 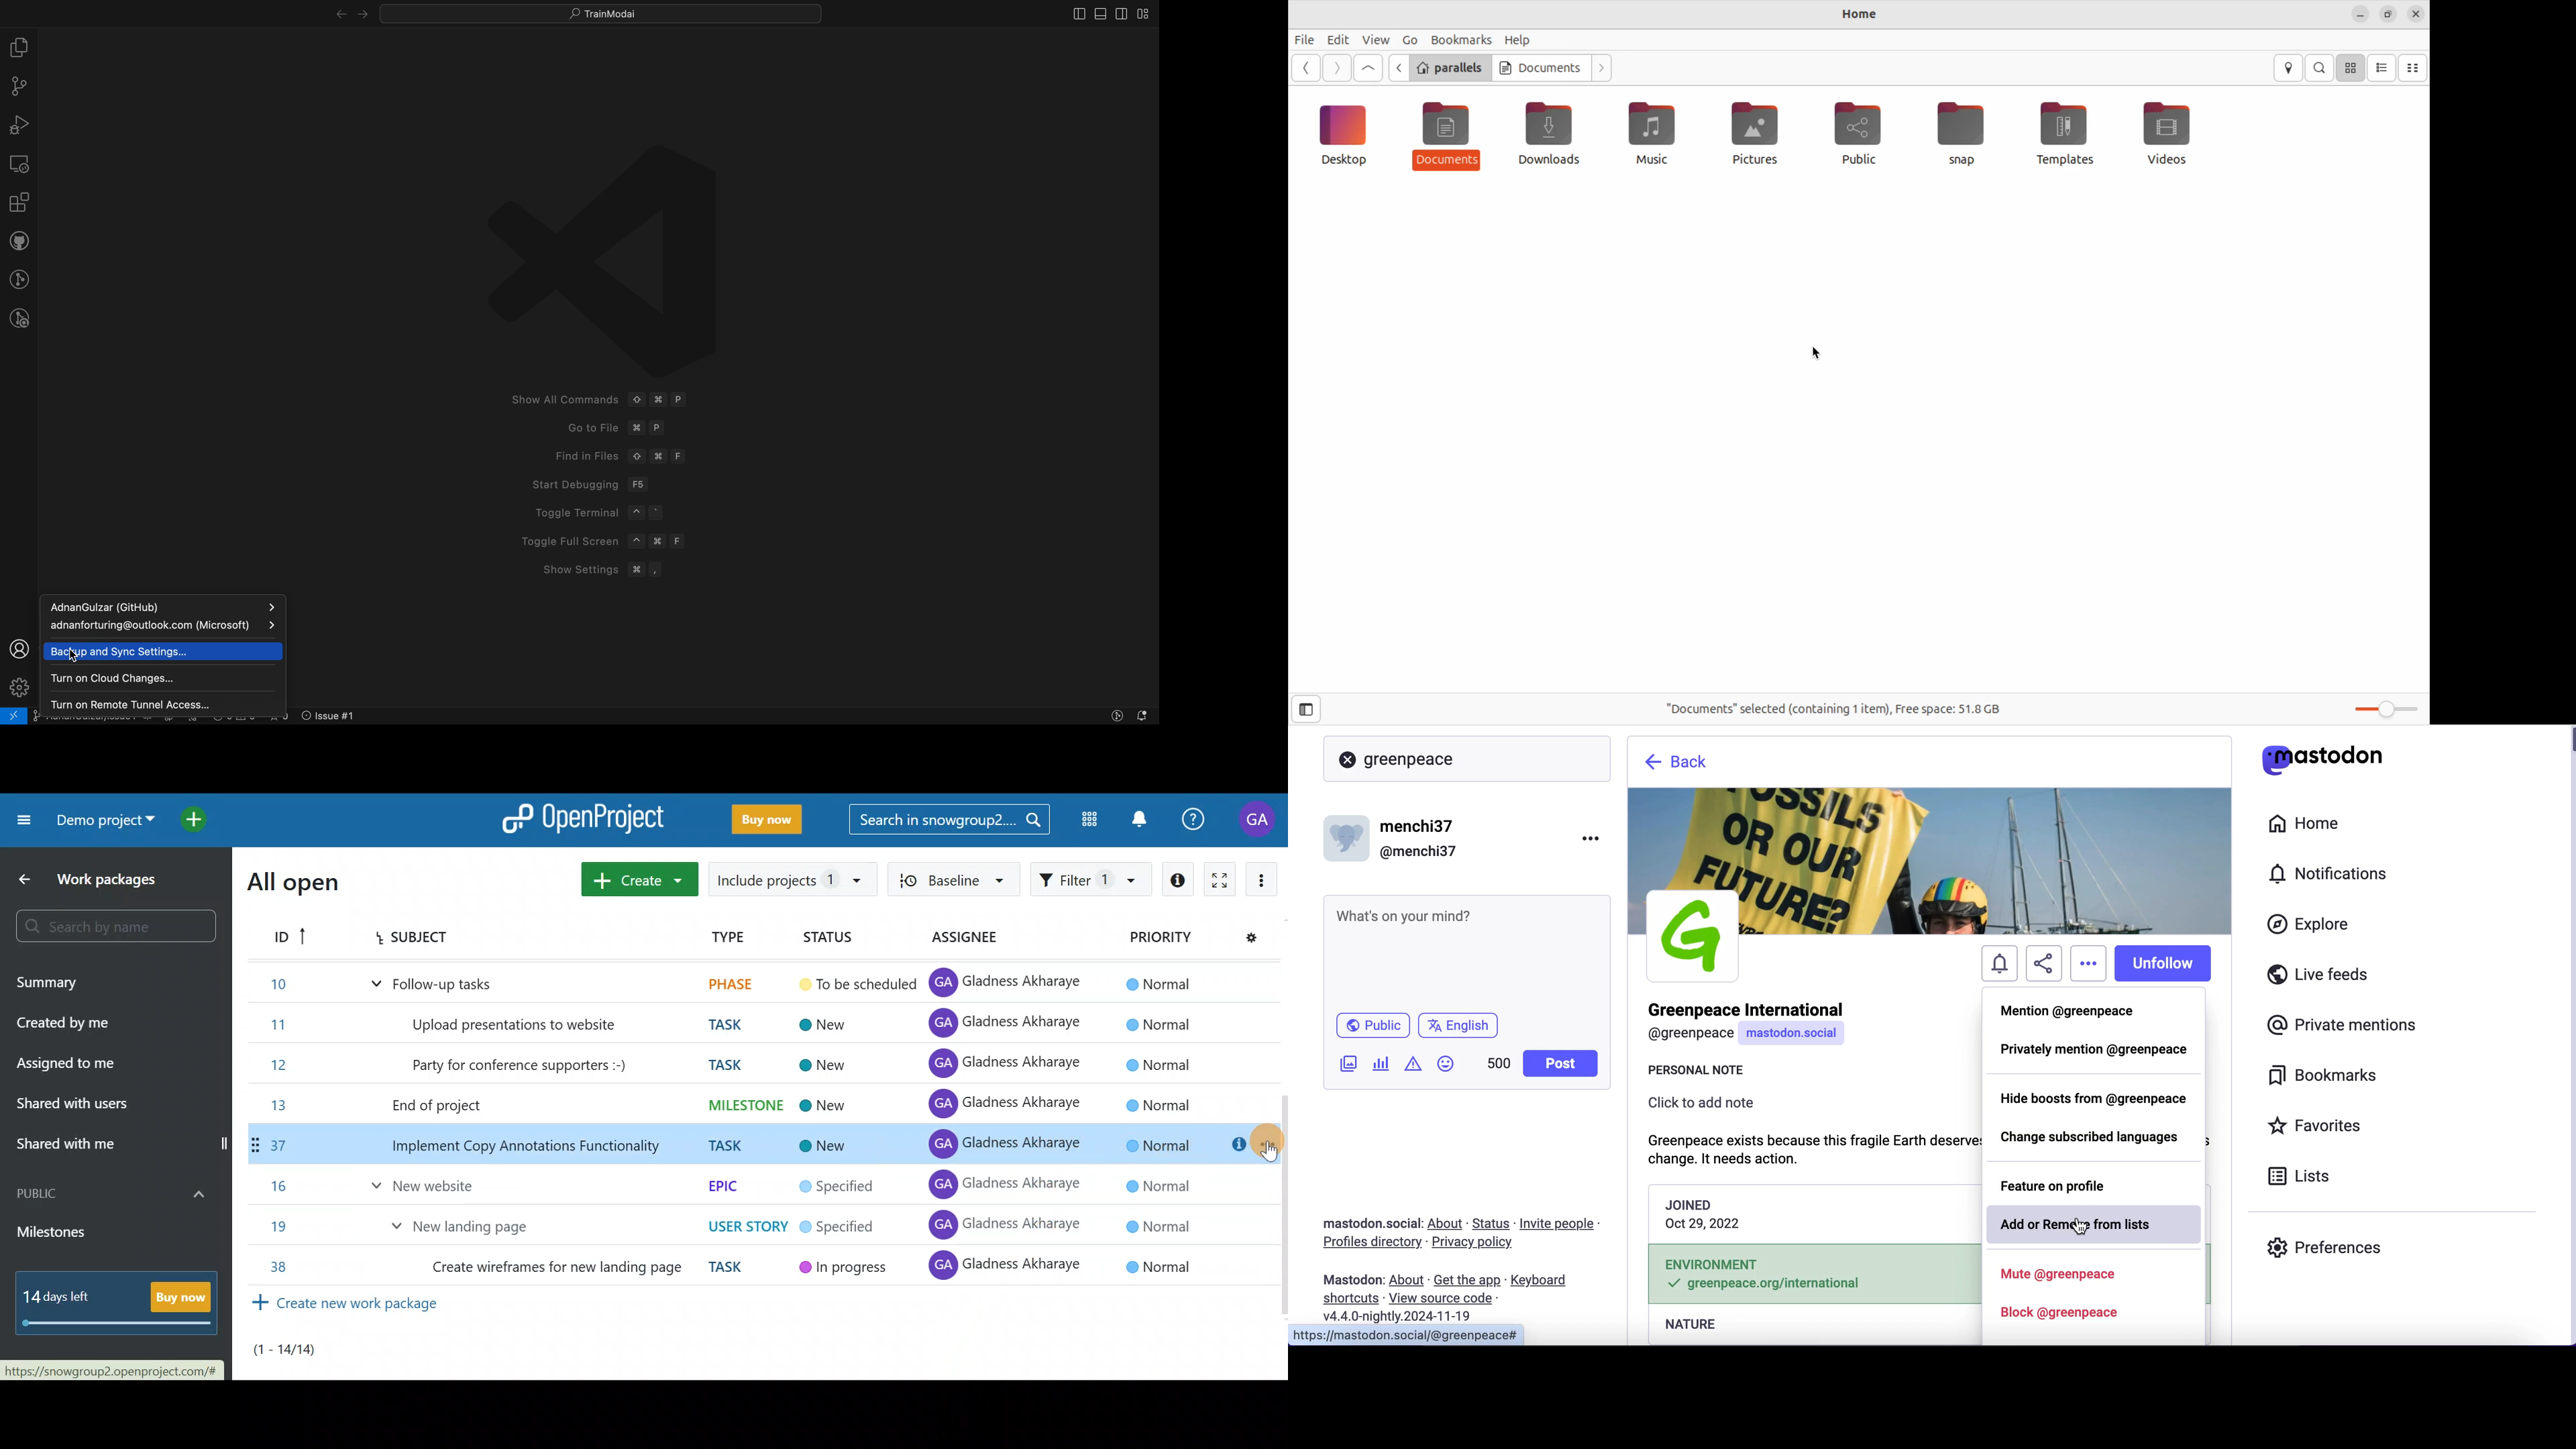 I want to click on New, so click(x=829, y=1147).